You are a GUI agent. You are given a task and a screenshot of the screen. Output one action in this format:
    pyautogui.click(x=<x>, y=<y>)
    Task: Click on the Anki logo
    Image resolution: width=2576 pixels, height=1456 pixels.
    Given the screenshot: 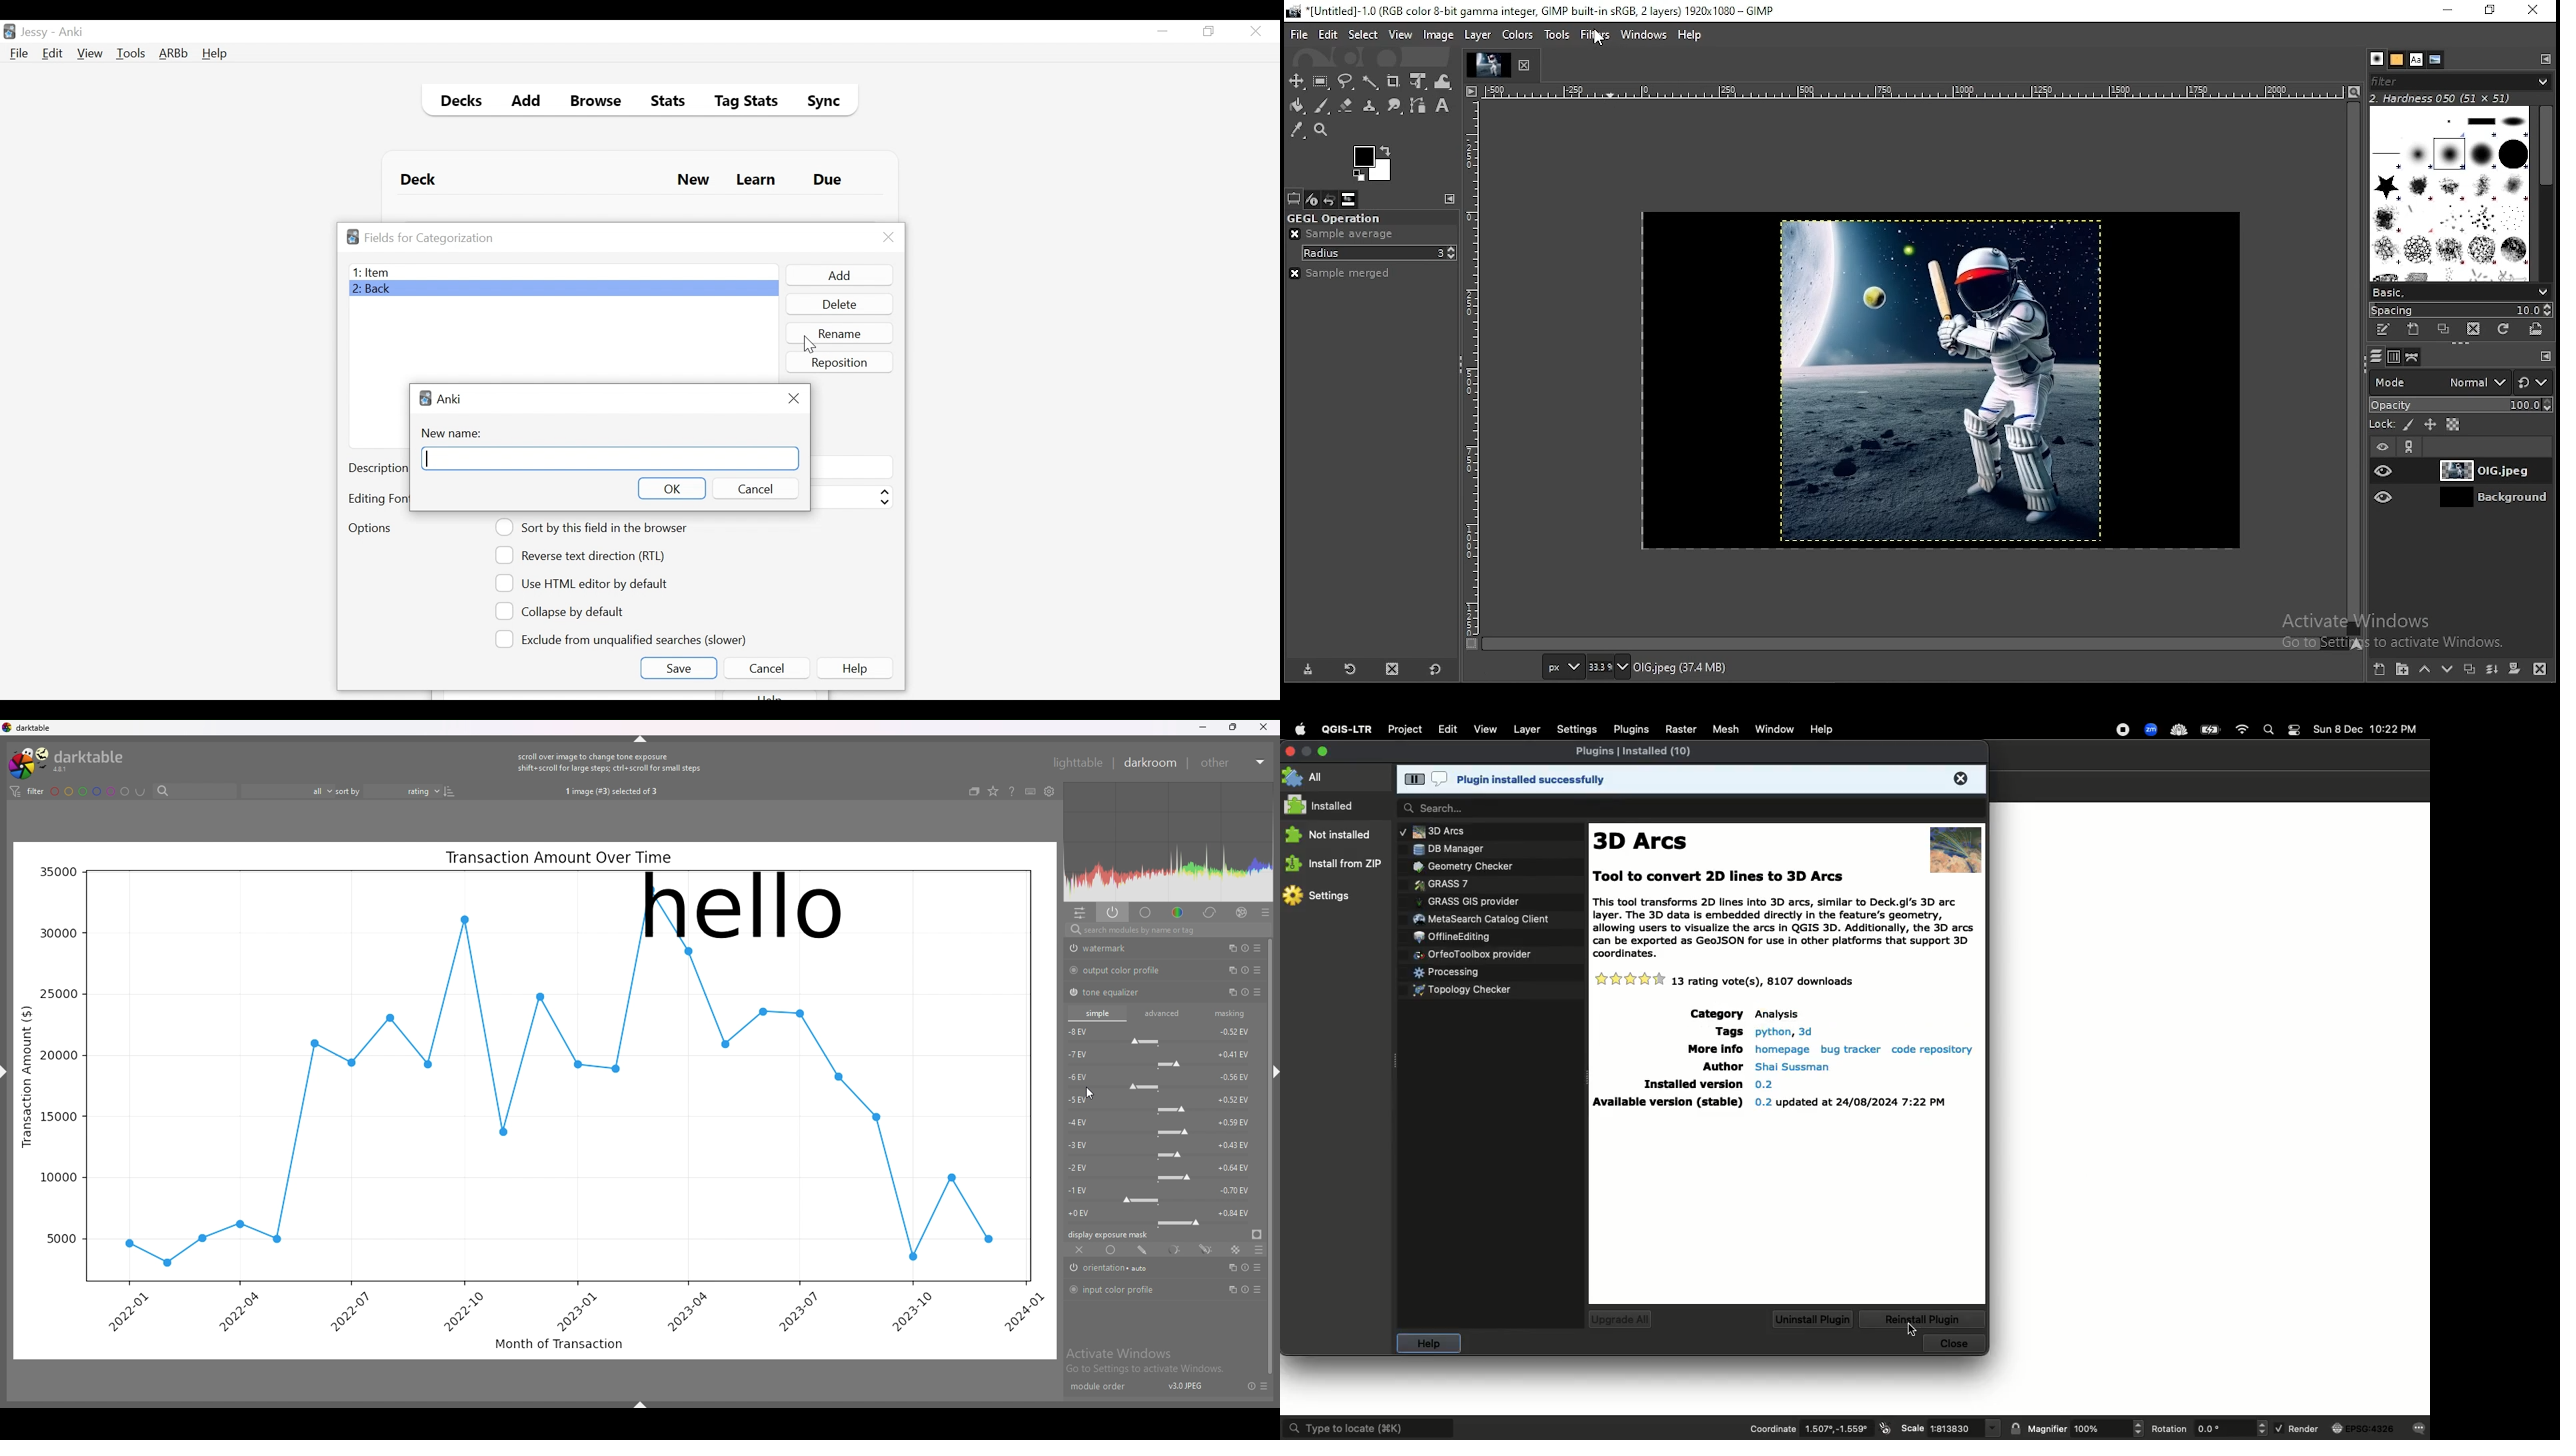 What is the action you would take?
    pyautogui.click(x=425, y=398)
    